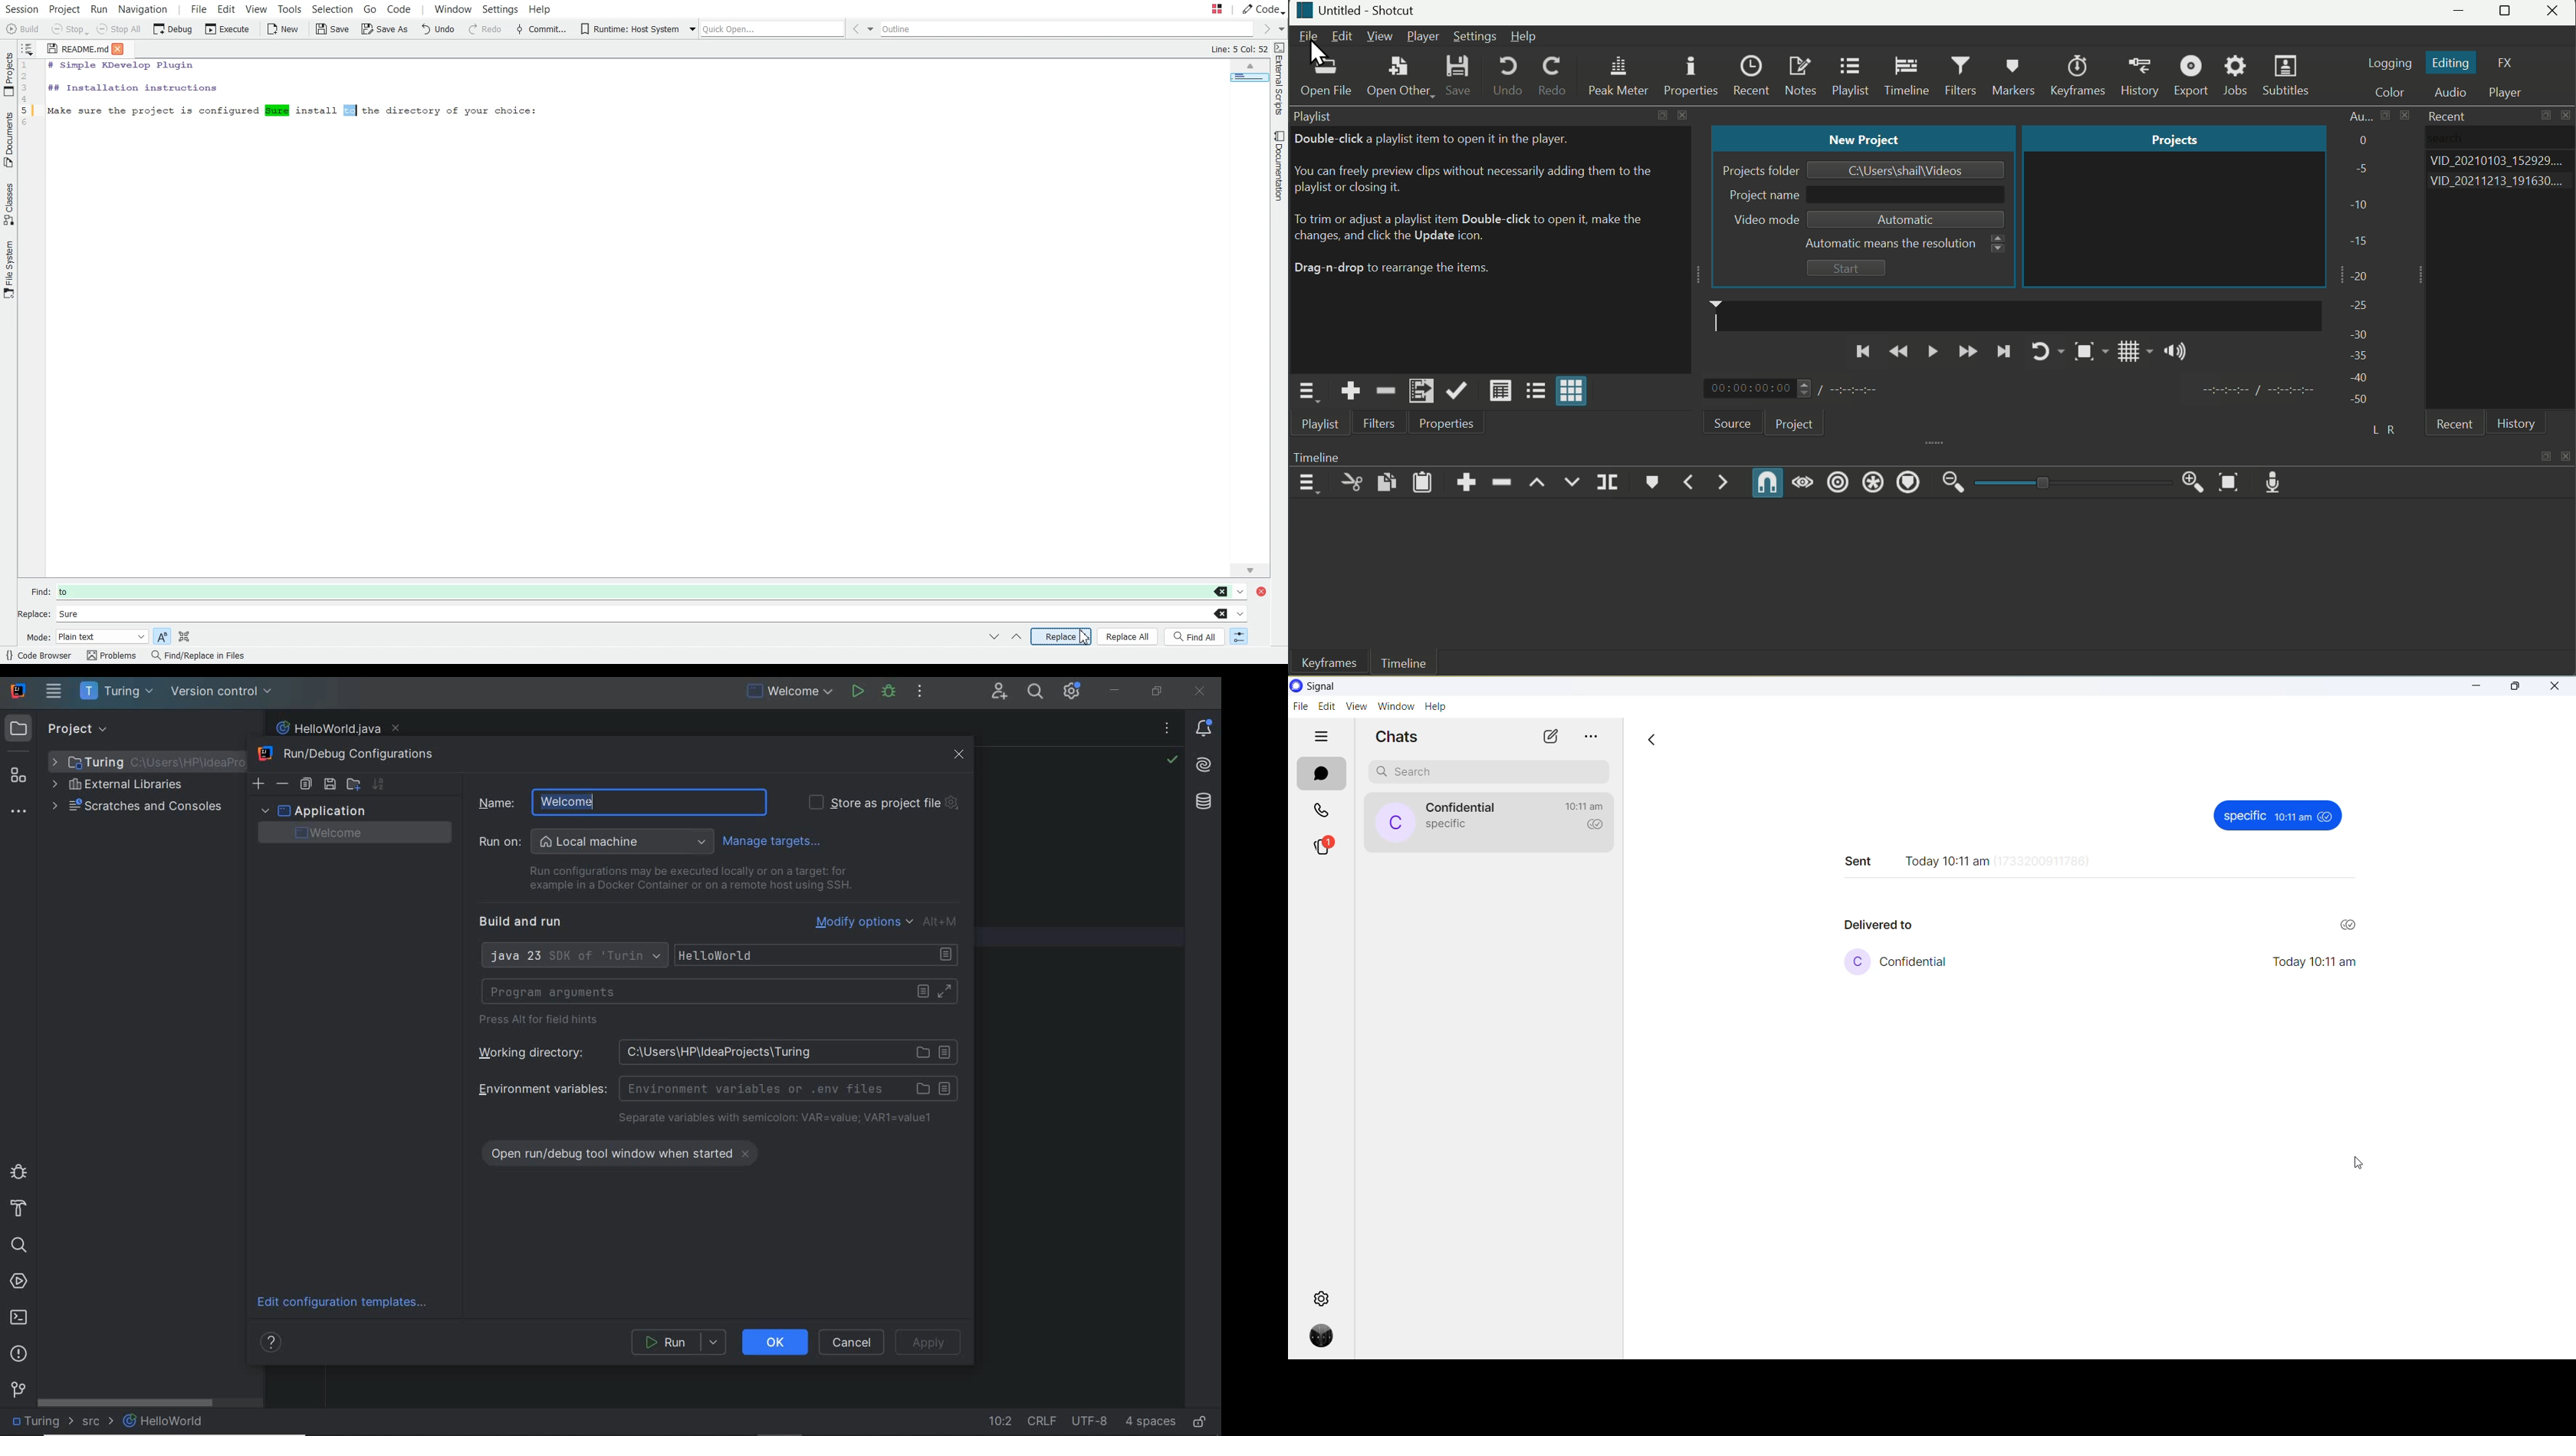 The height and width of the screenshot is (1456, 2576). What do you see at coordinates (1752, 173) in the screenshot?
I see `Projects Folder` at bounding box center [1752, 173].